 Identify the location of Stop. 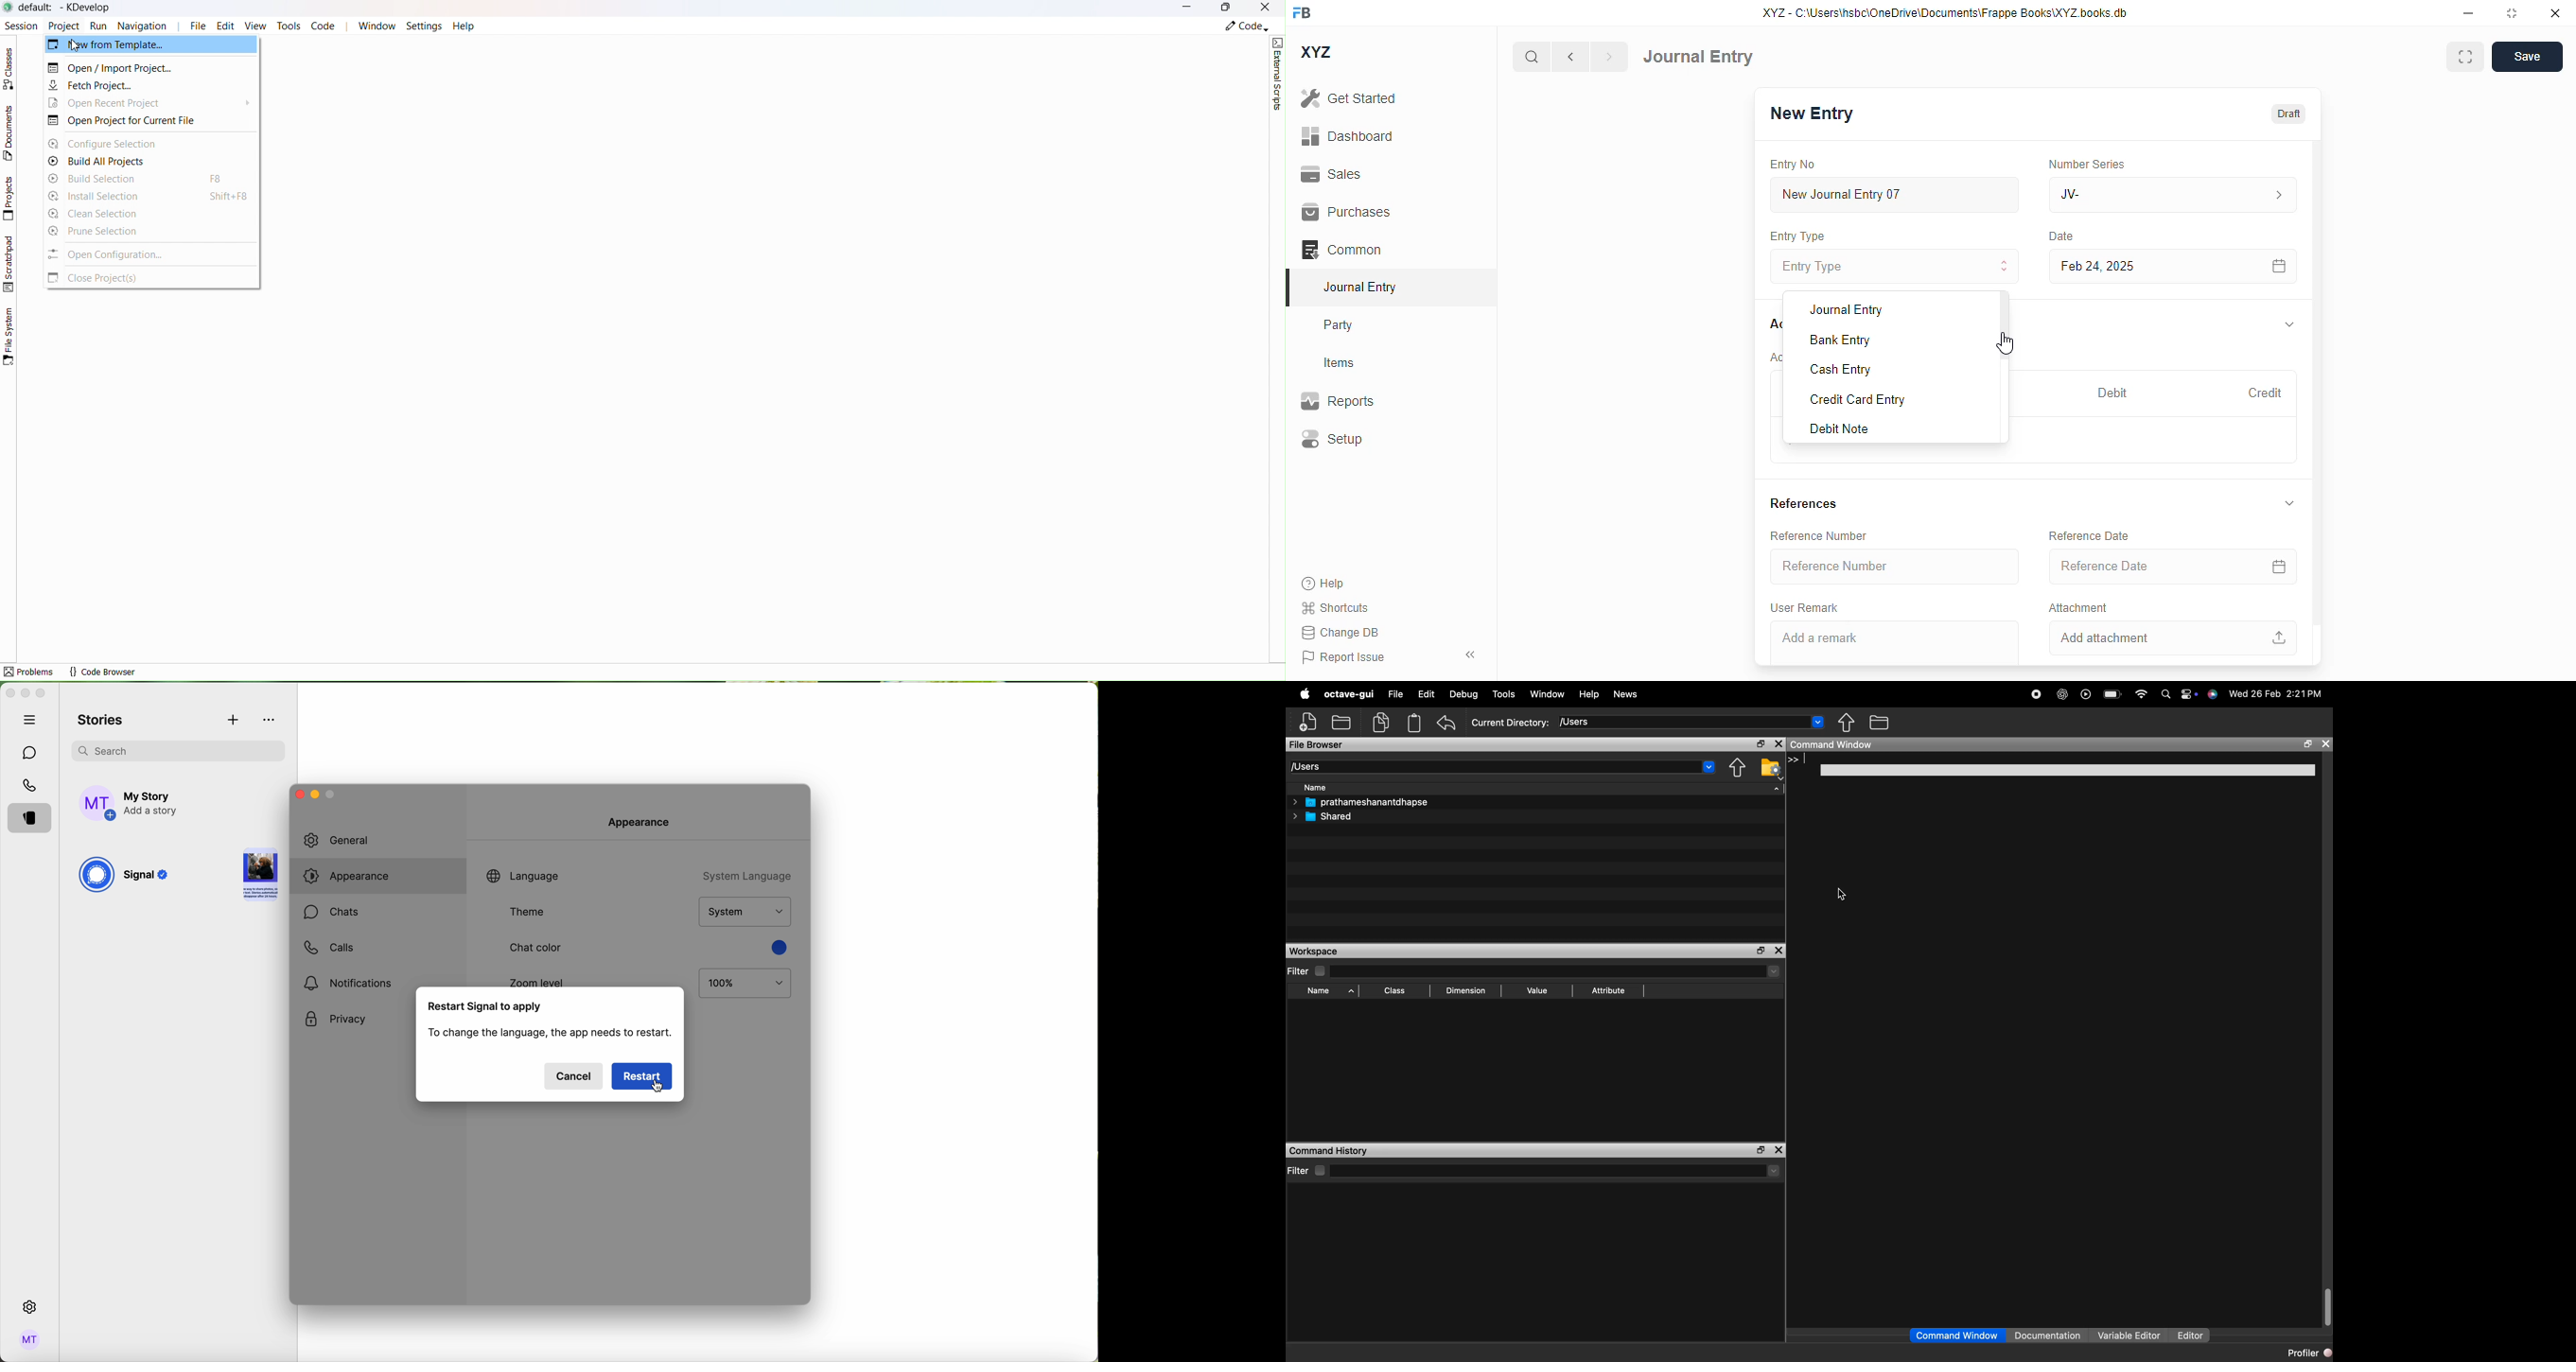
(2037, 693).